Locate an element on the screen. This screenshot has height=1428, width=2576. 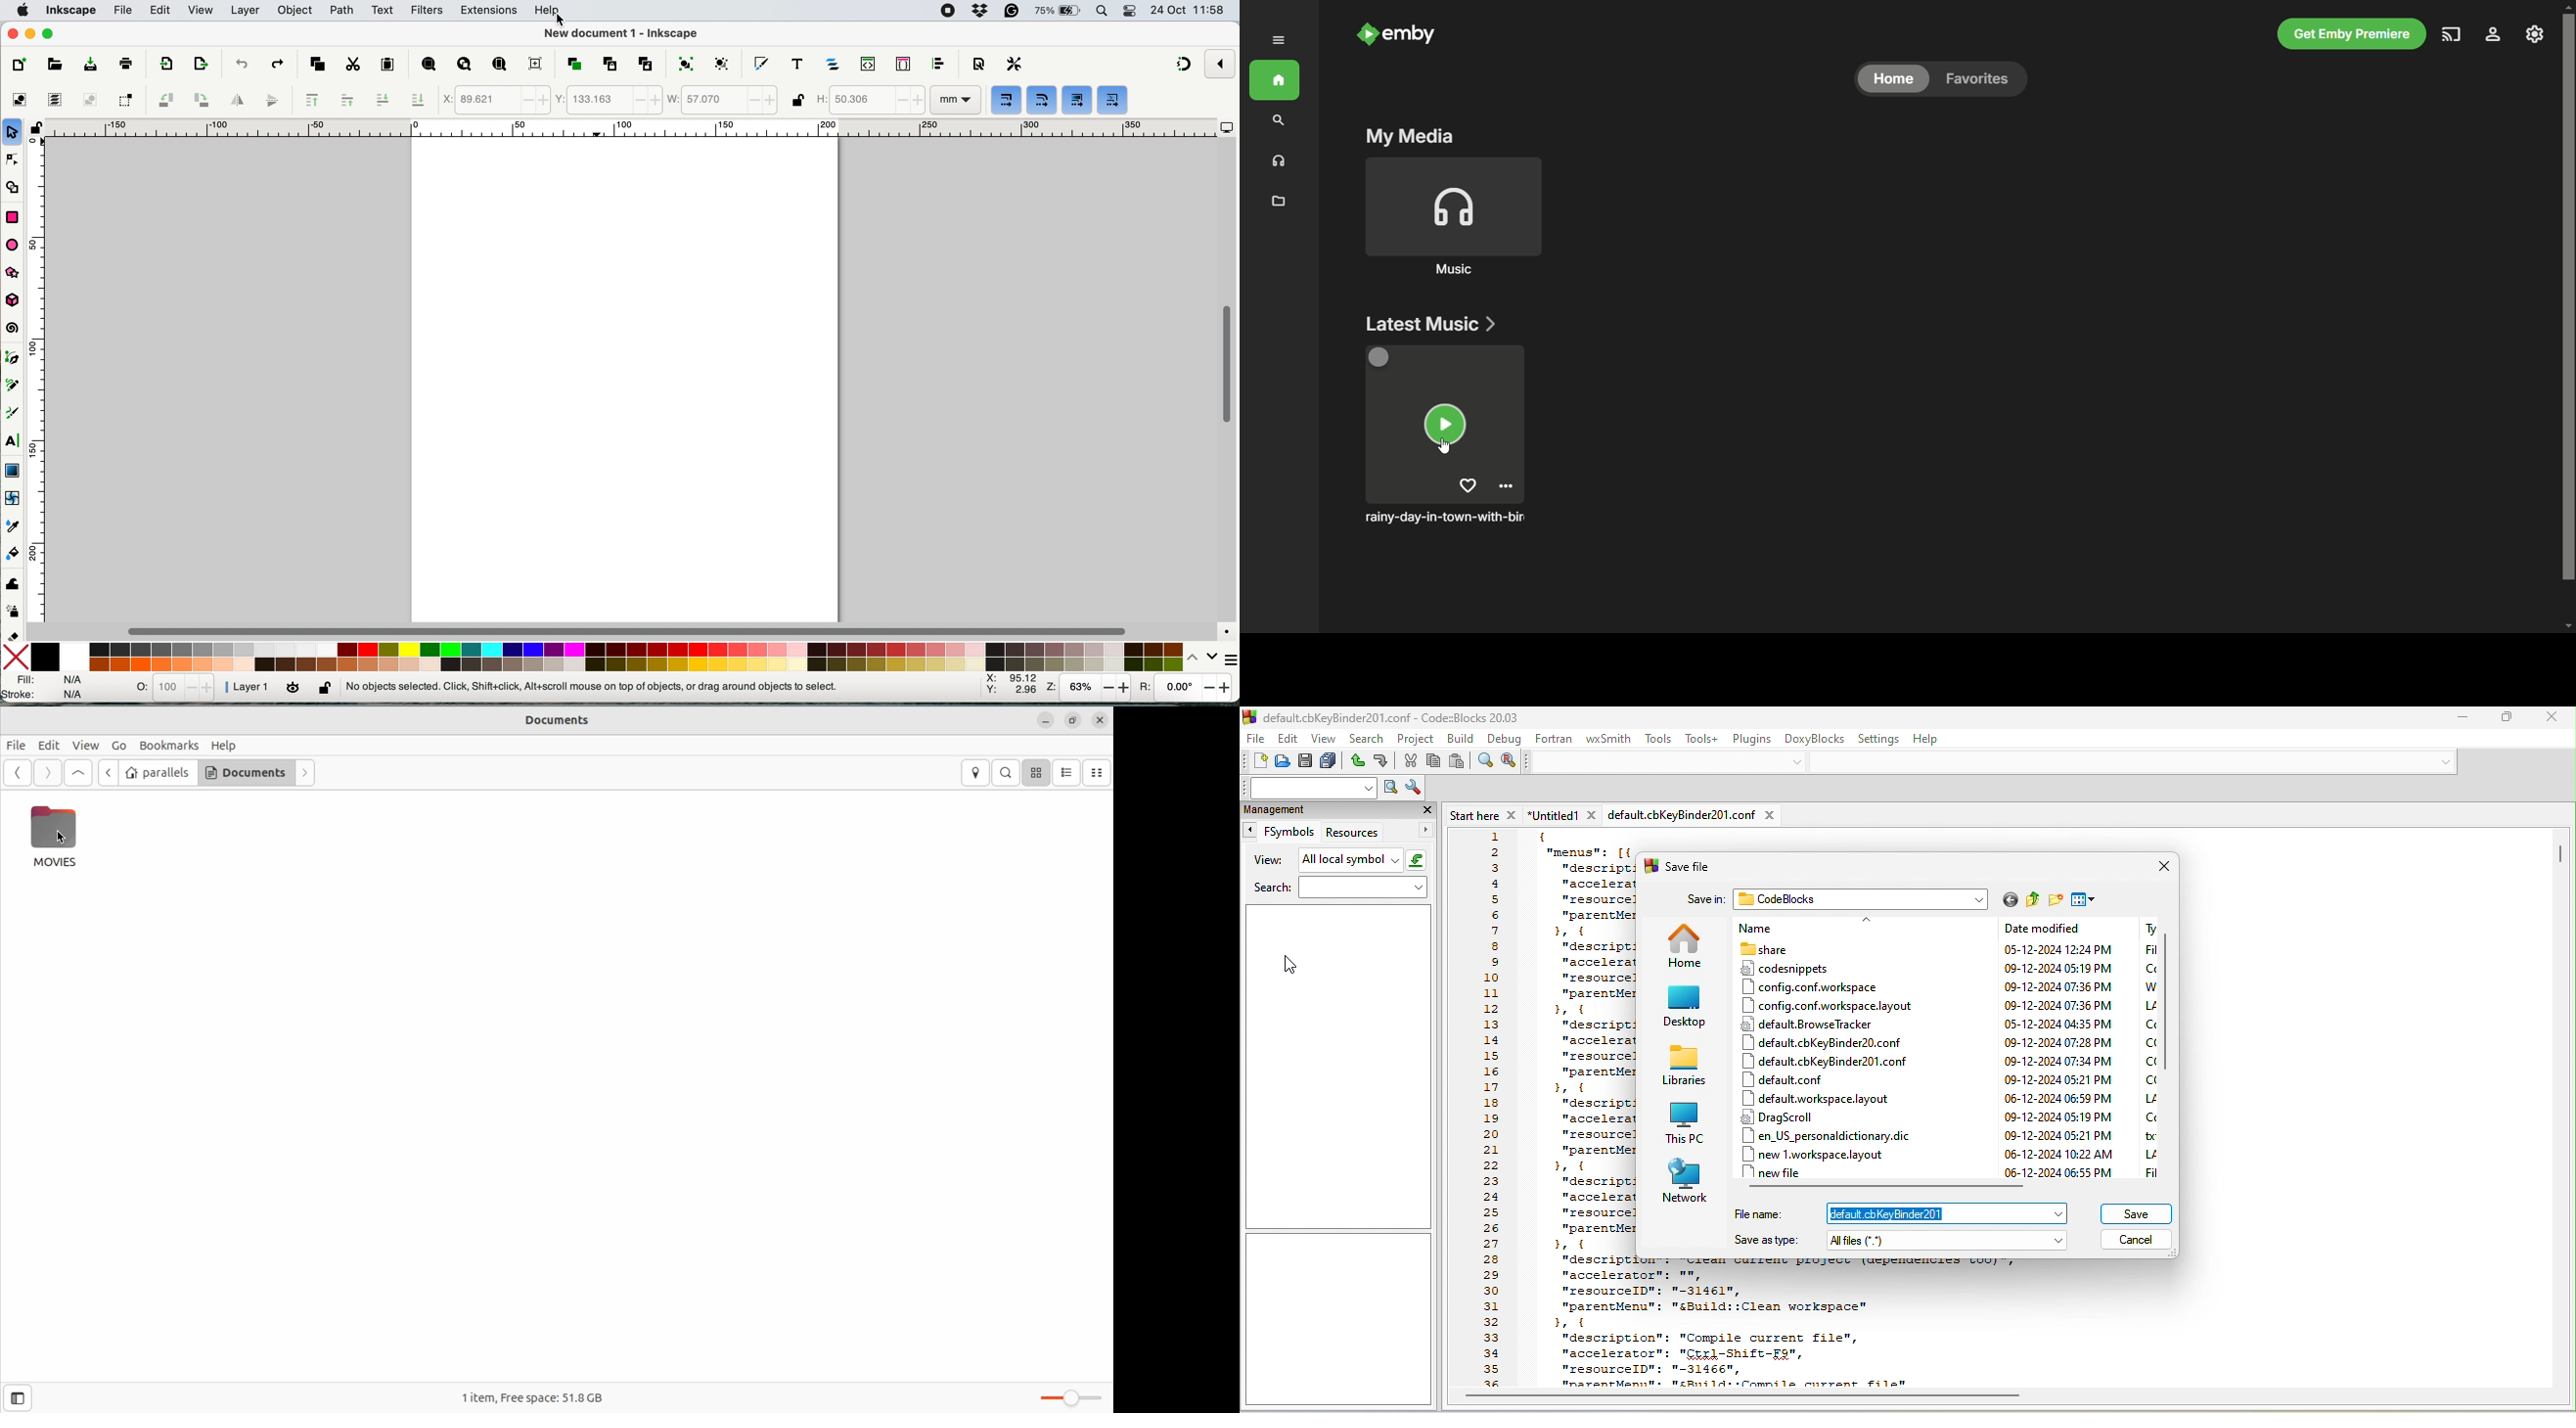
search is located at coordinates (1367, 740).